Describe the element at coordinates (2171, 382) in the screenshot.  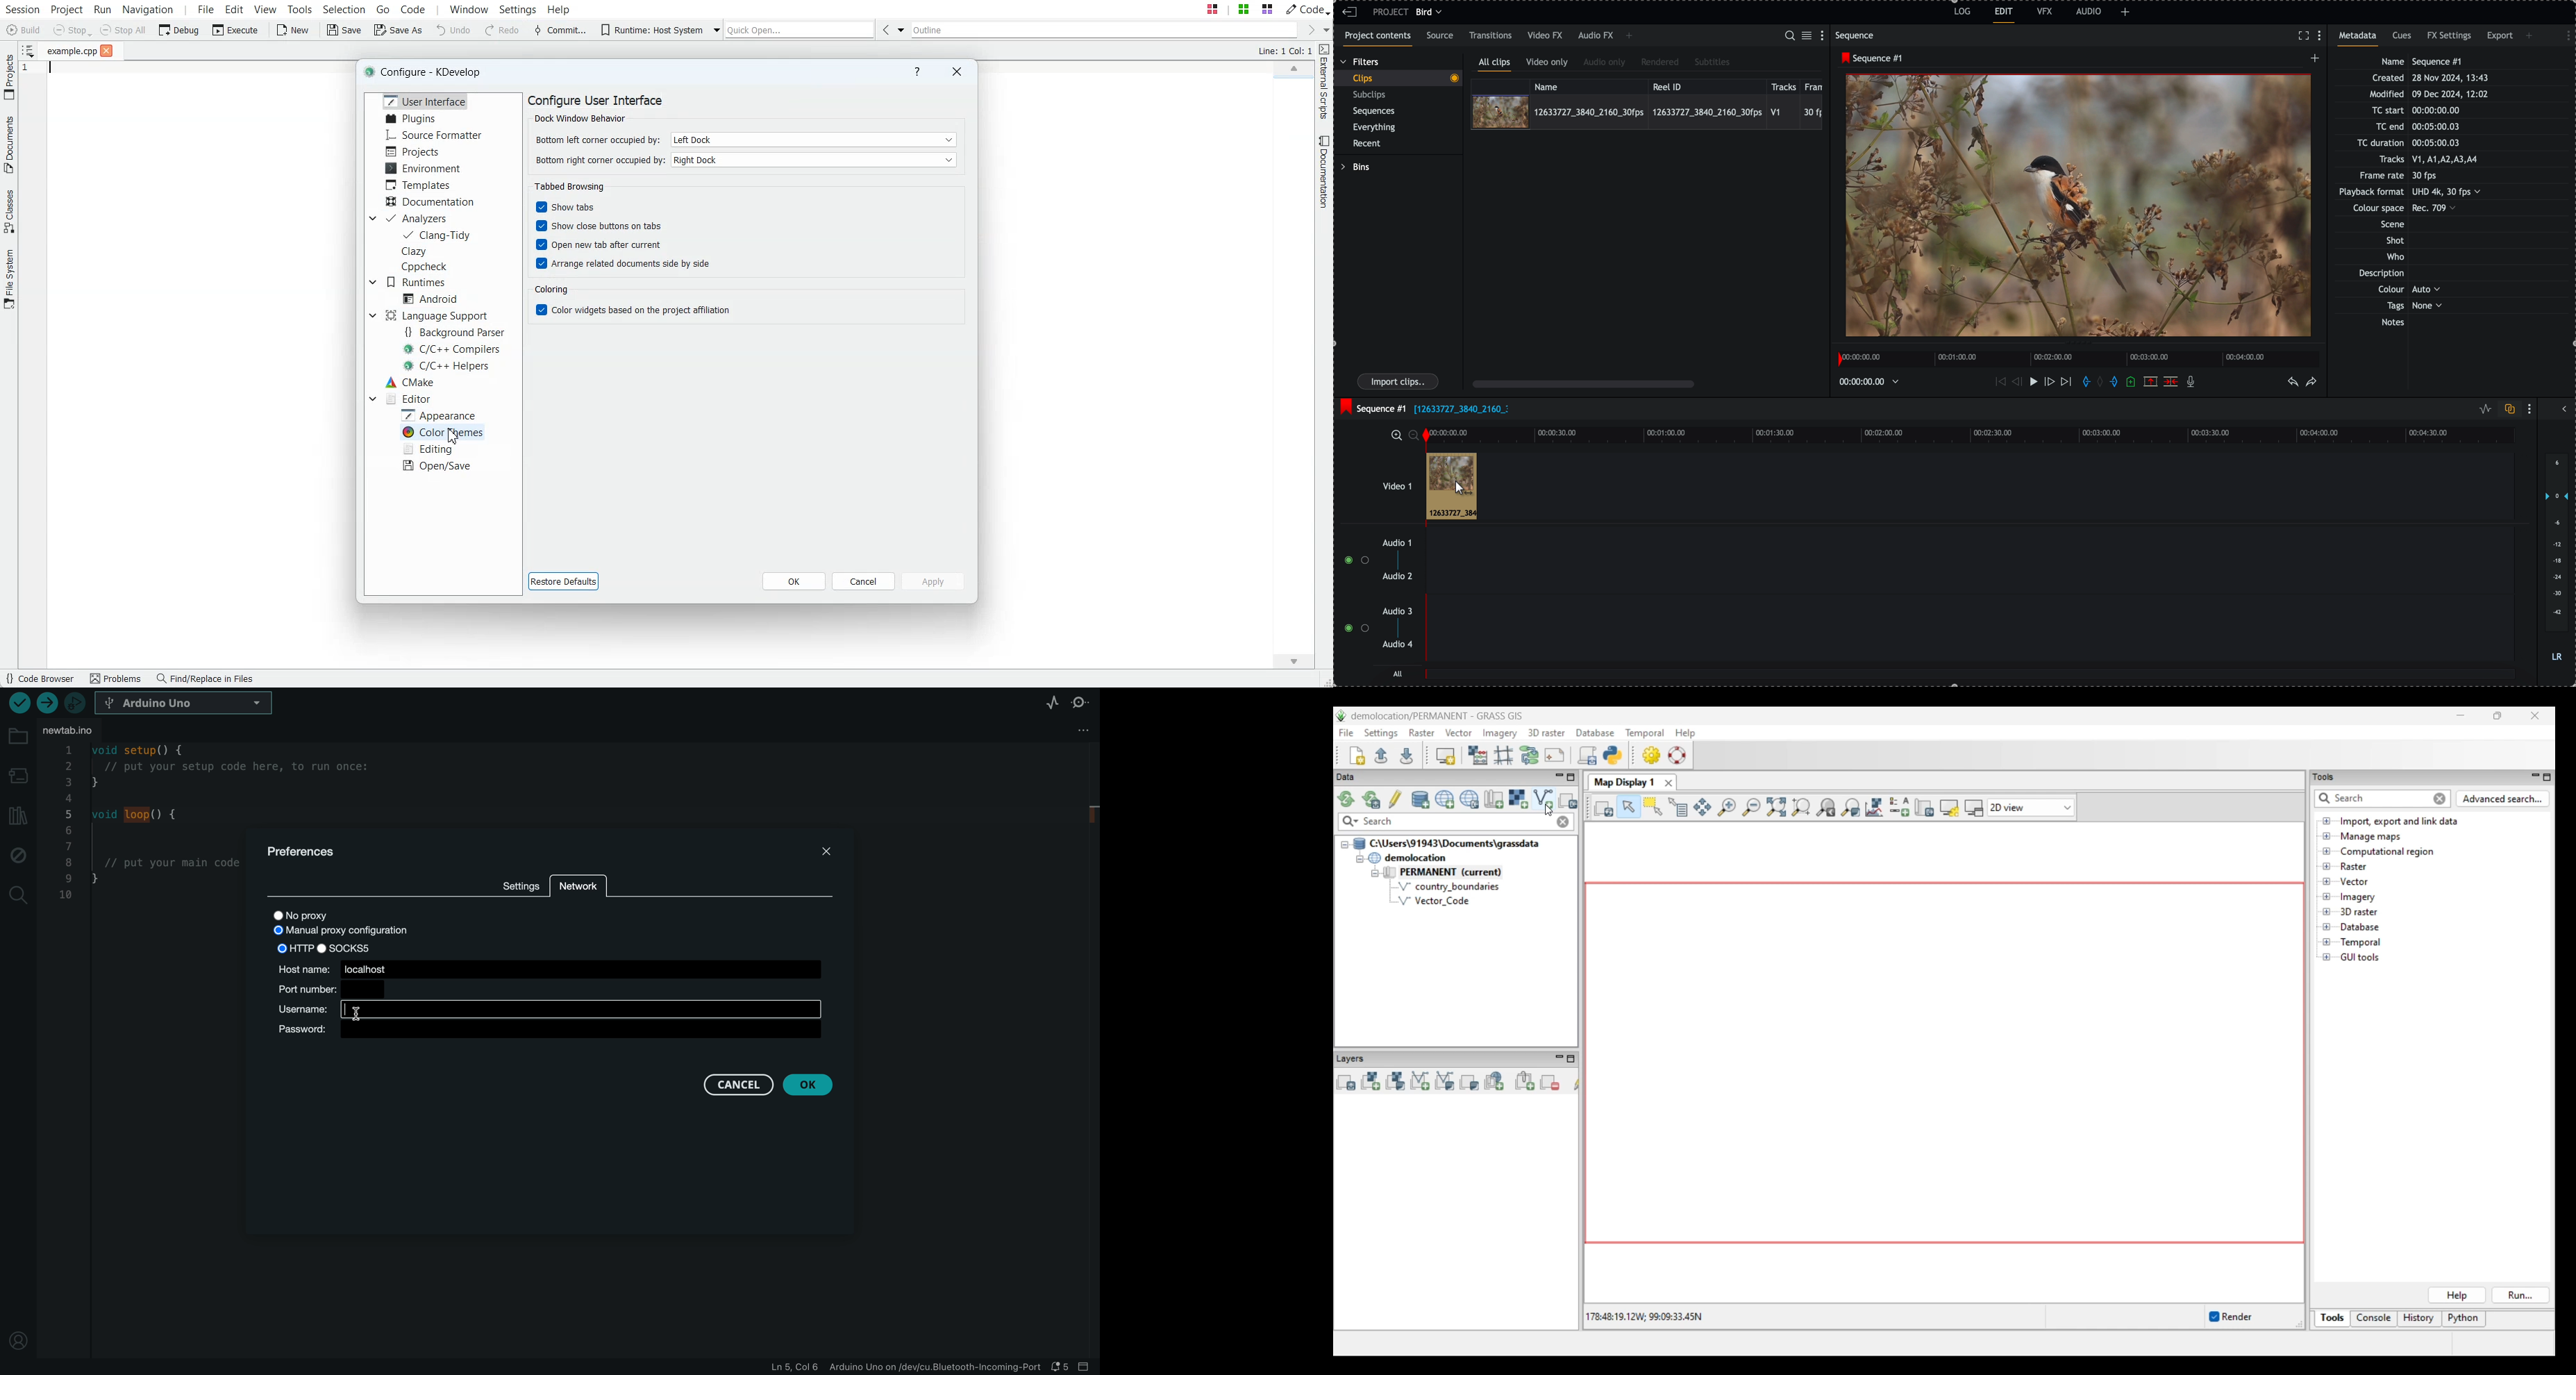
I see `delete/cut` at that location.